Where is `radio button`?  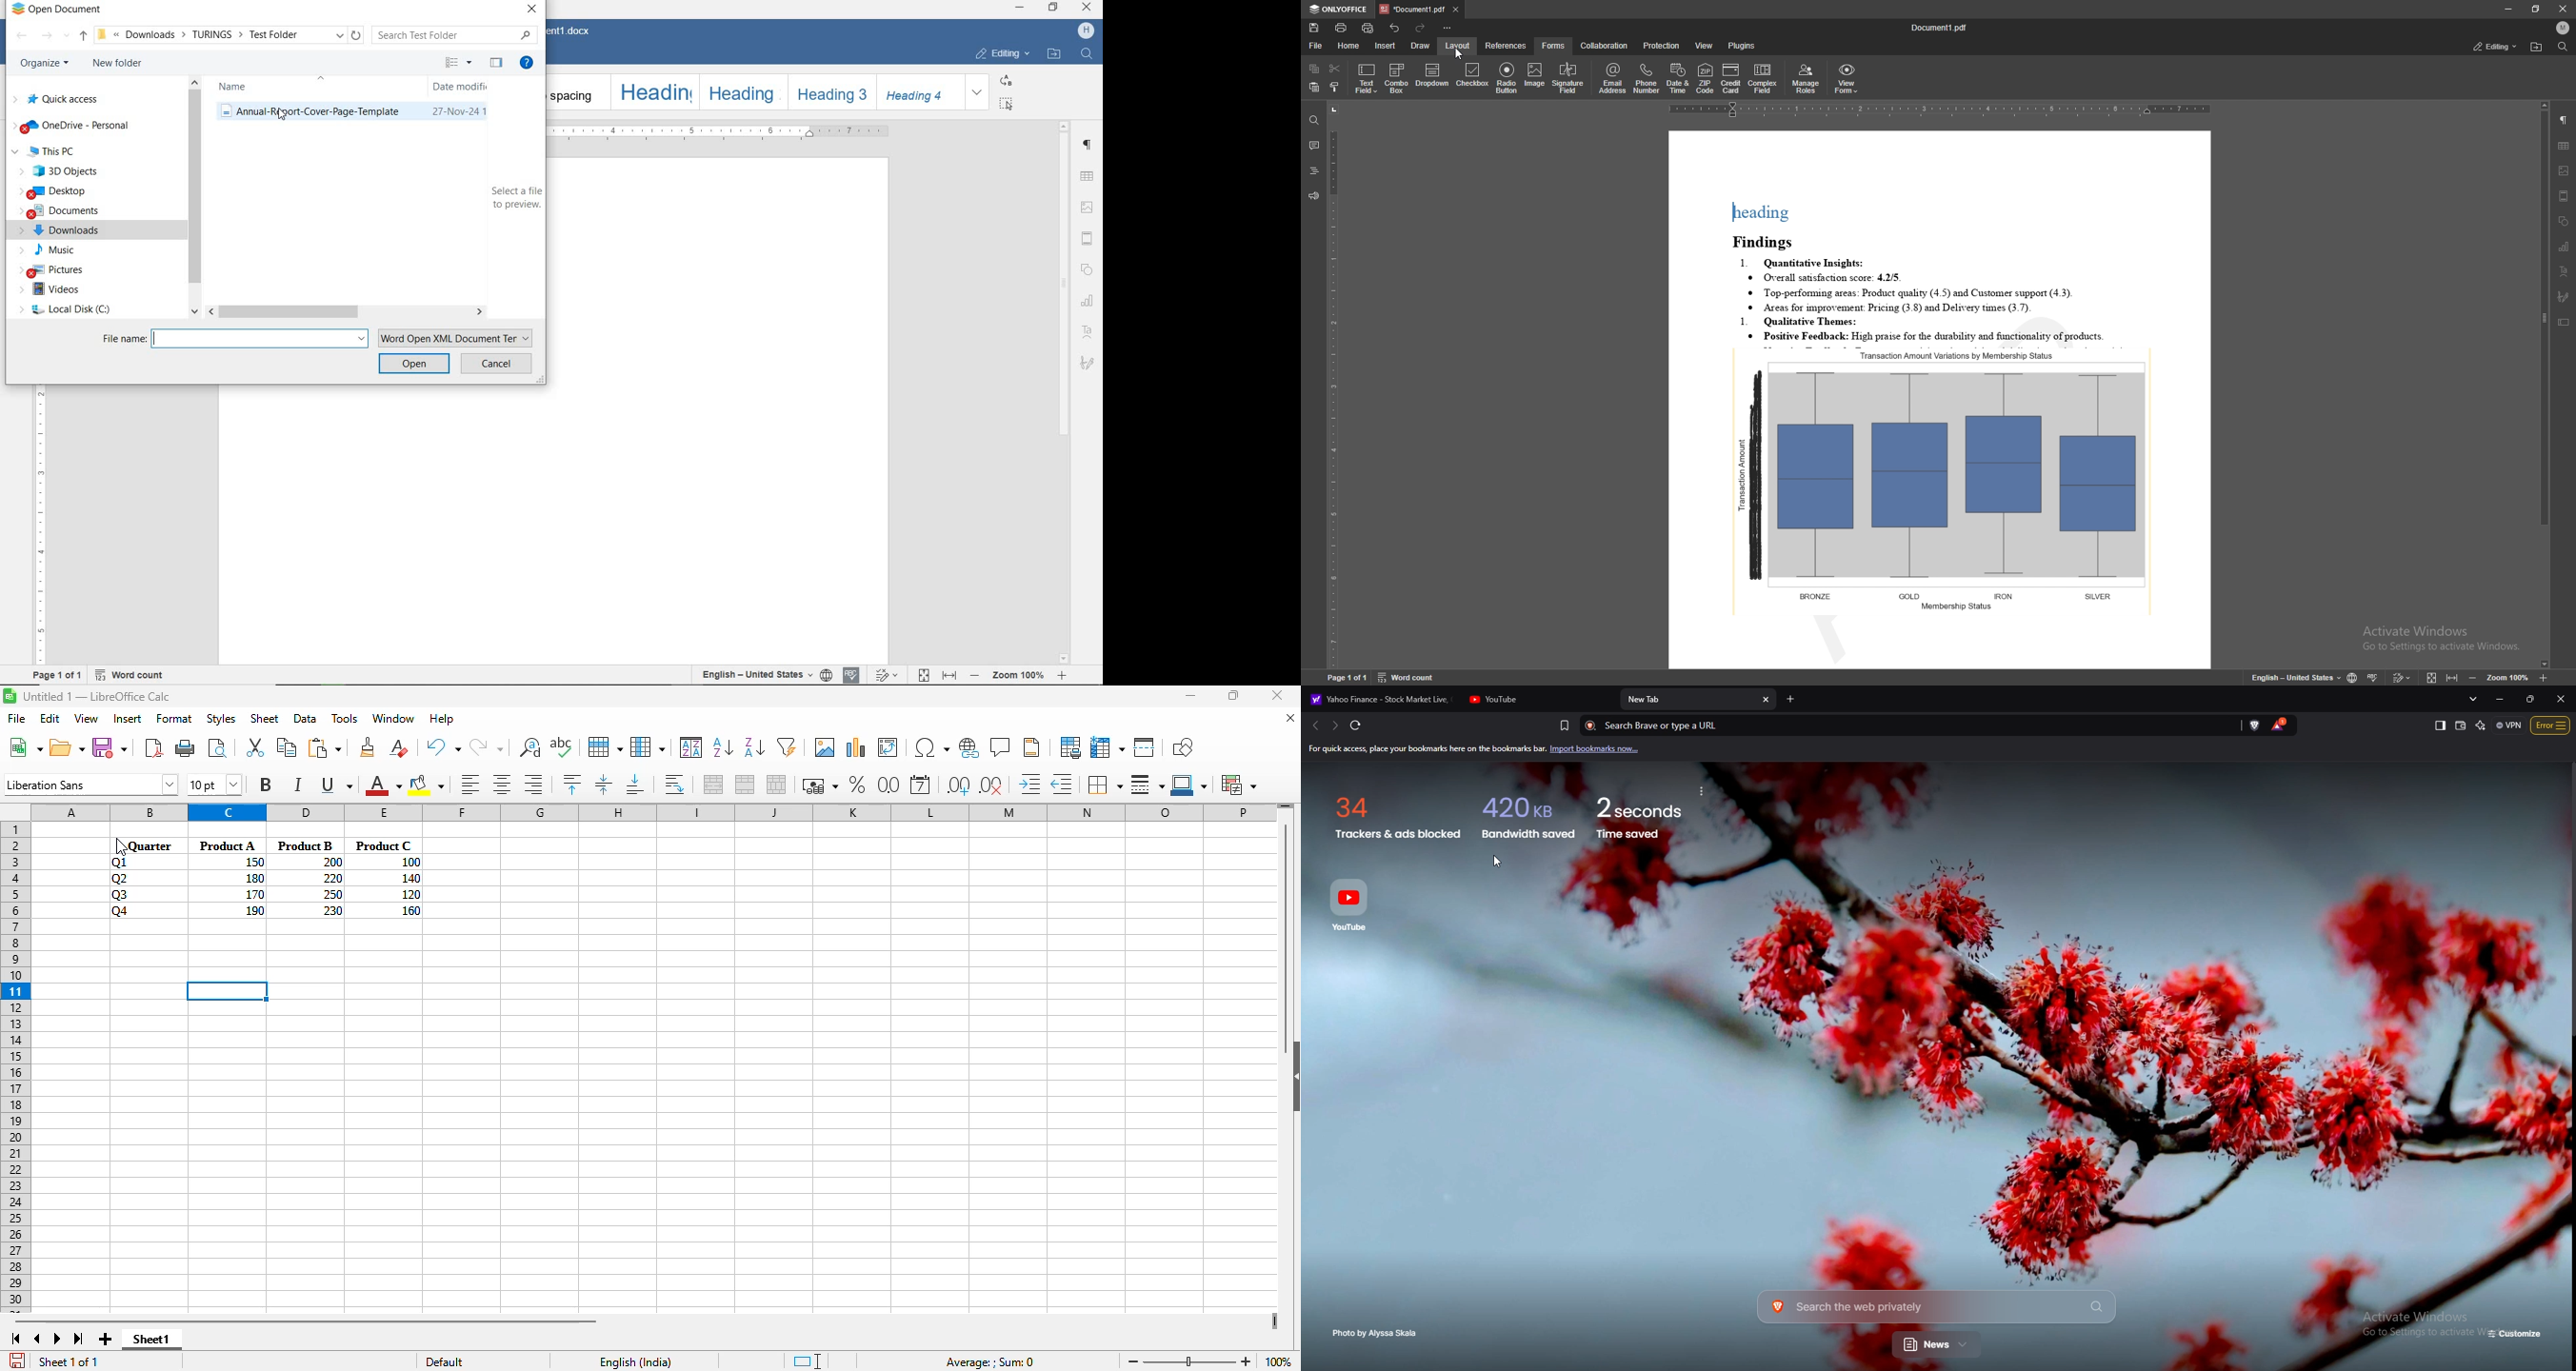 radio button is located at coordinates (1506, 79).